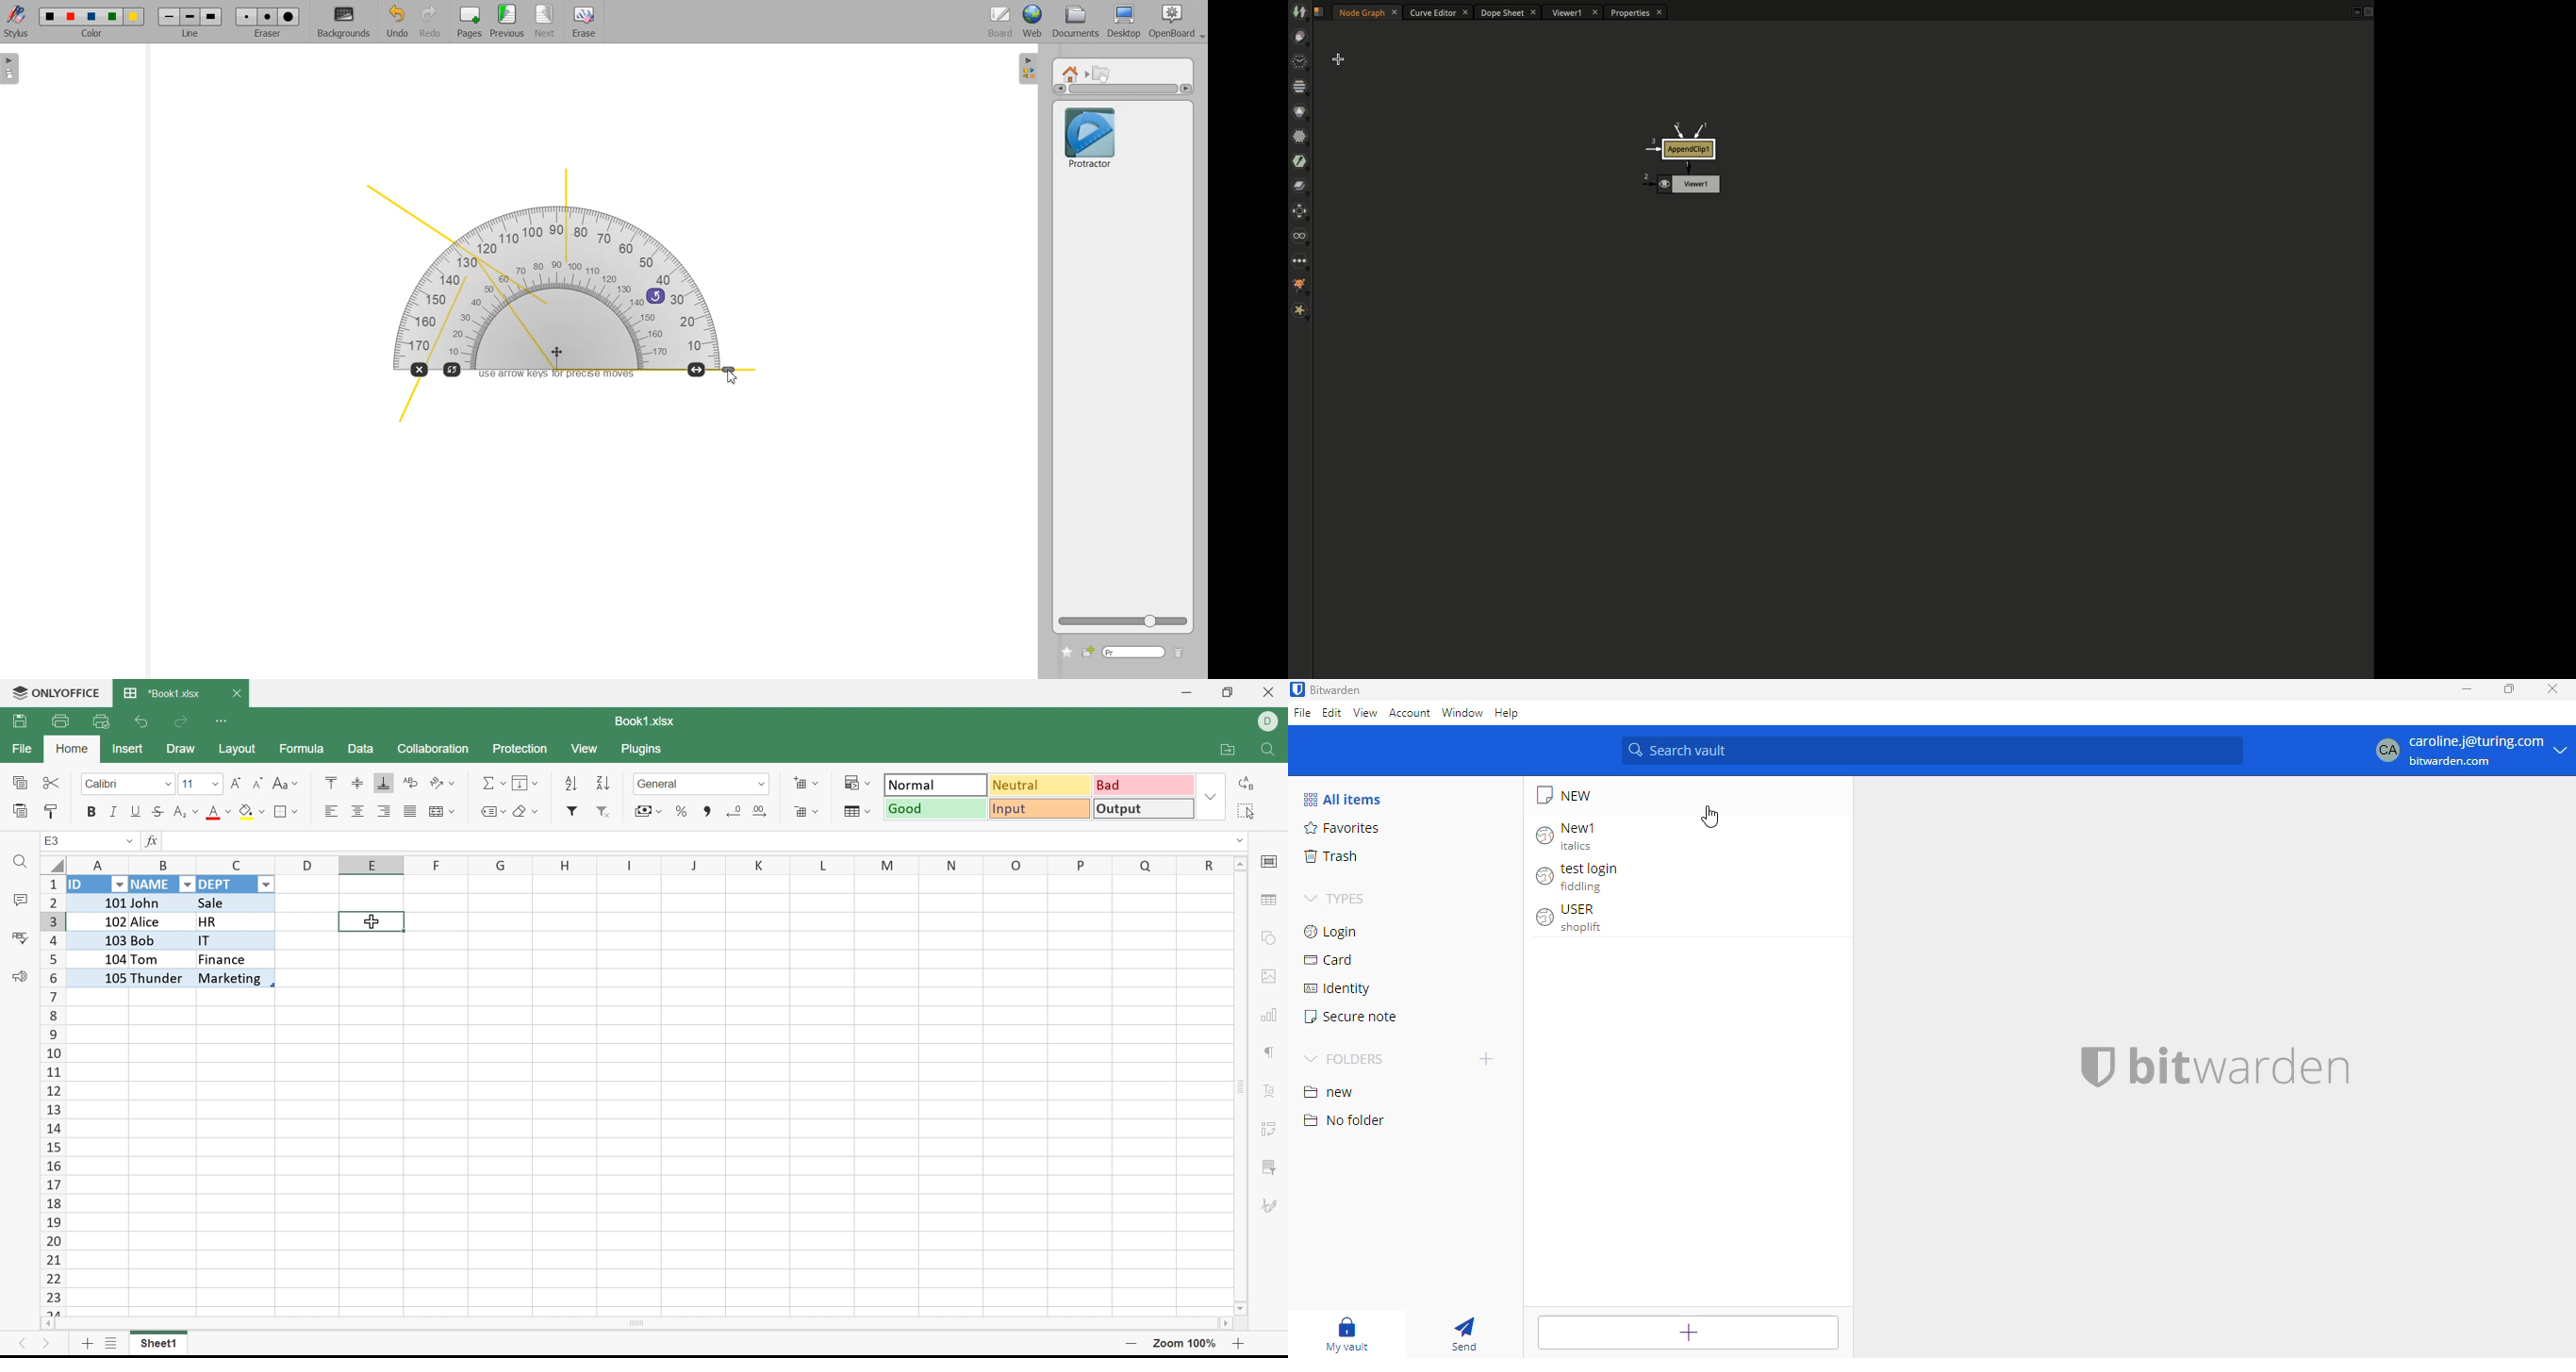 The height and width of the screenshot is (1372, 2576). What do you see at coordinates (117, 884) in the screenshot?
I see `Drop Down` at bounding box center [117, 884].